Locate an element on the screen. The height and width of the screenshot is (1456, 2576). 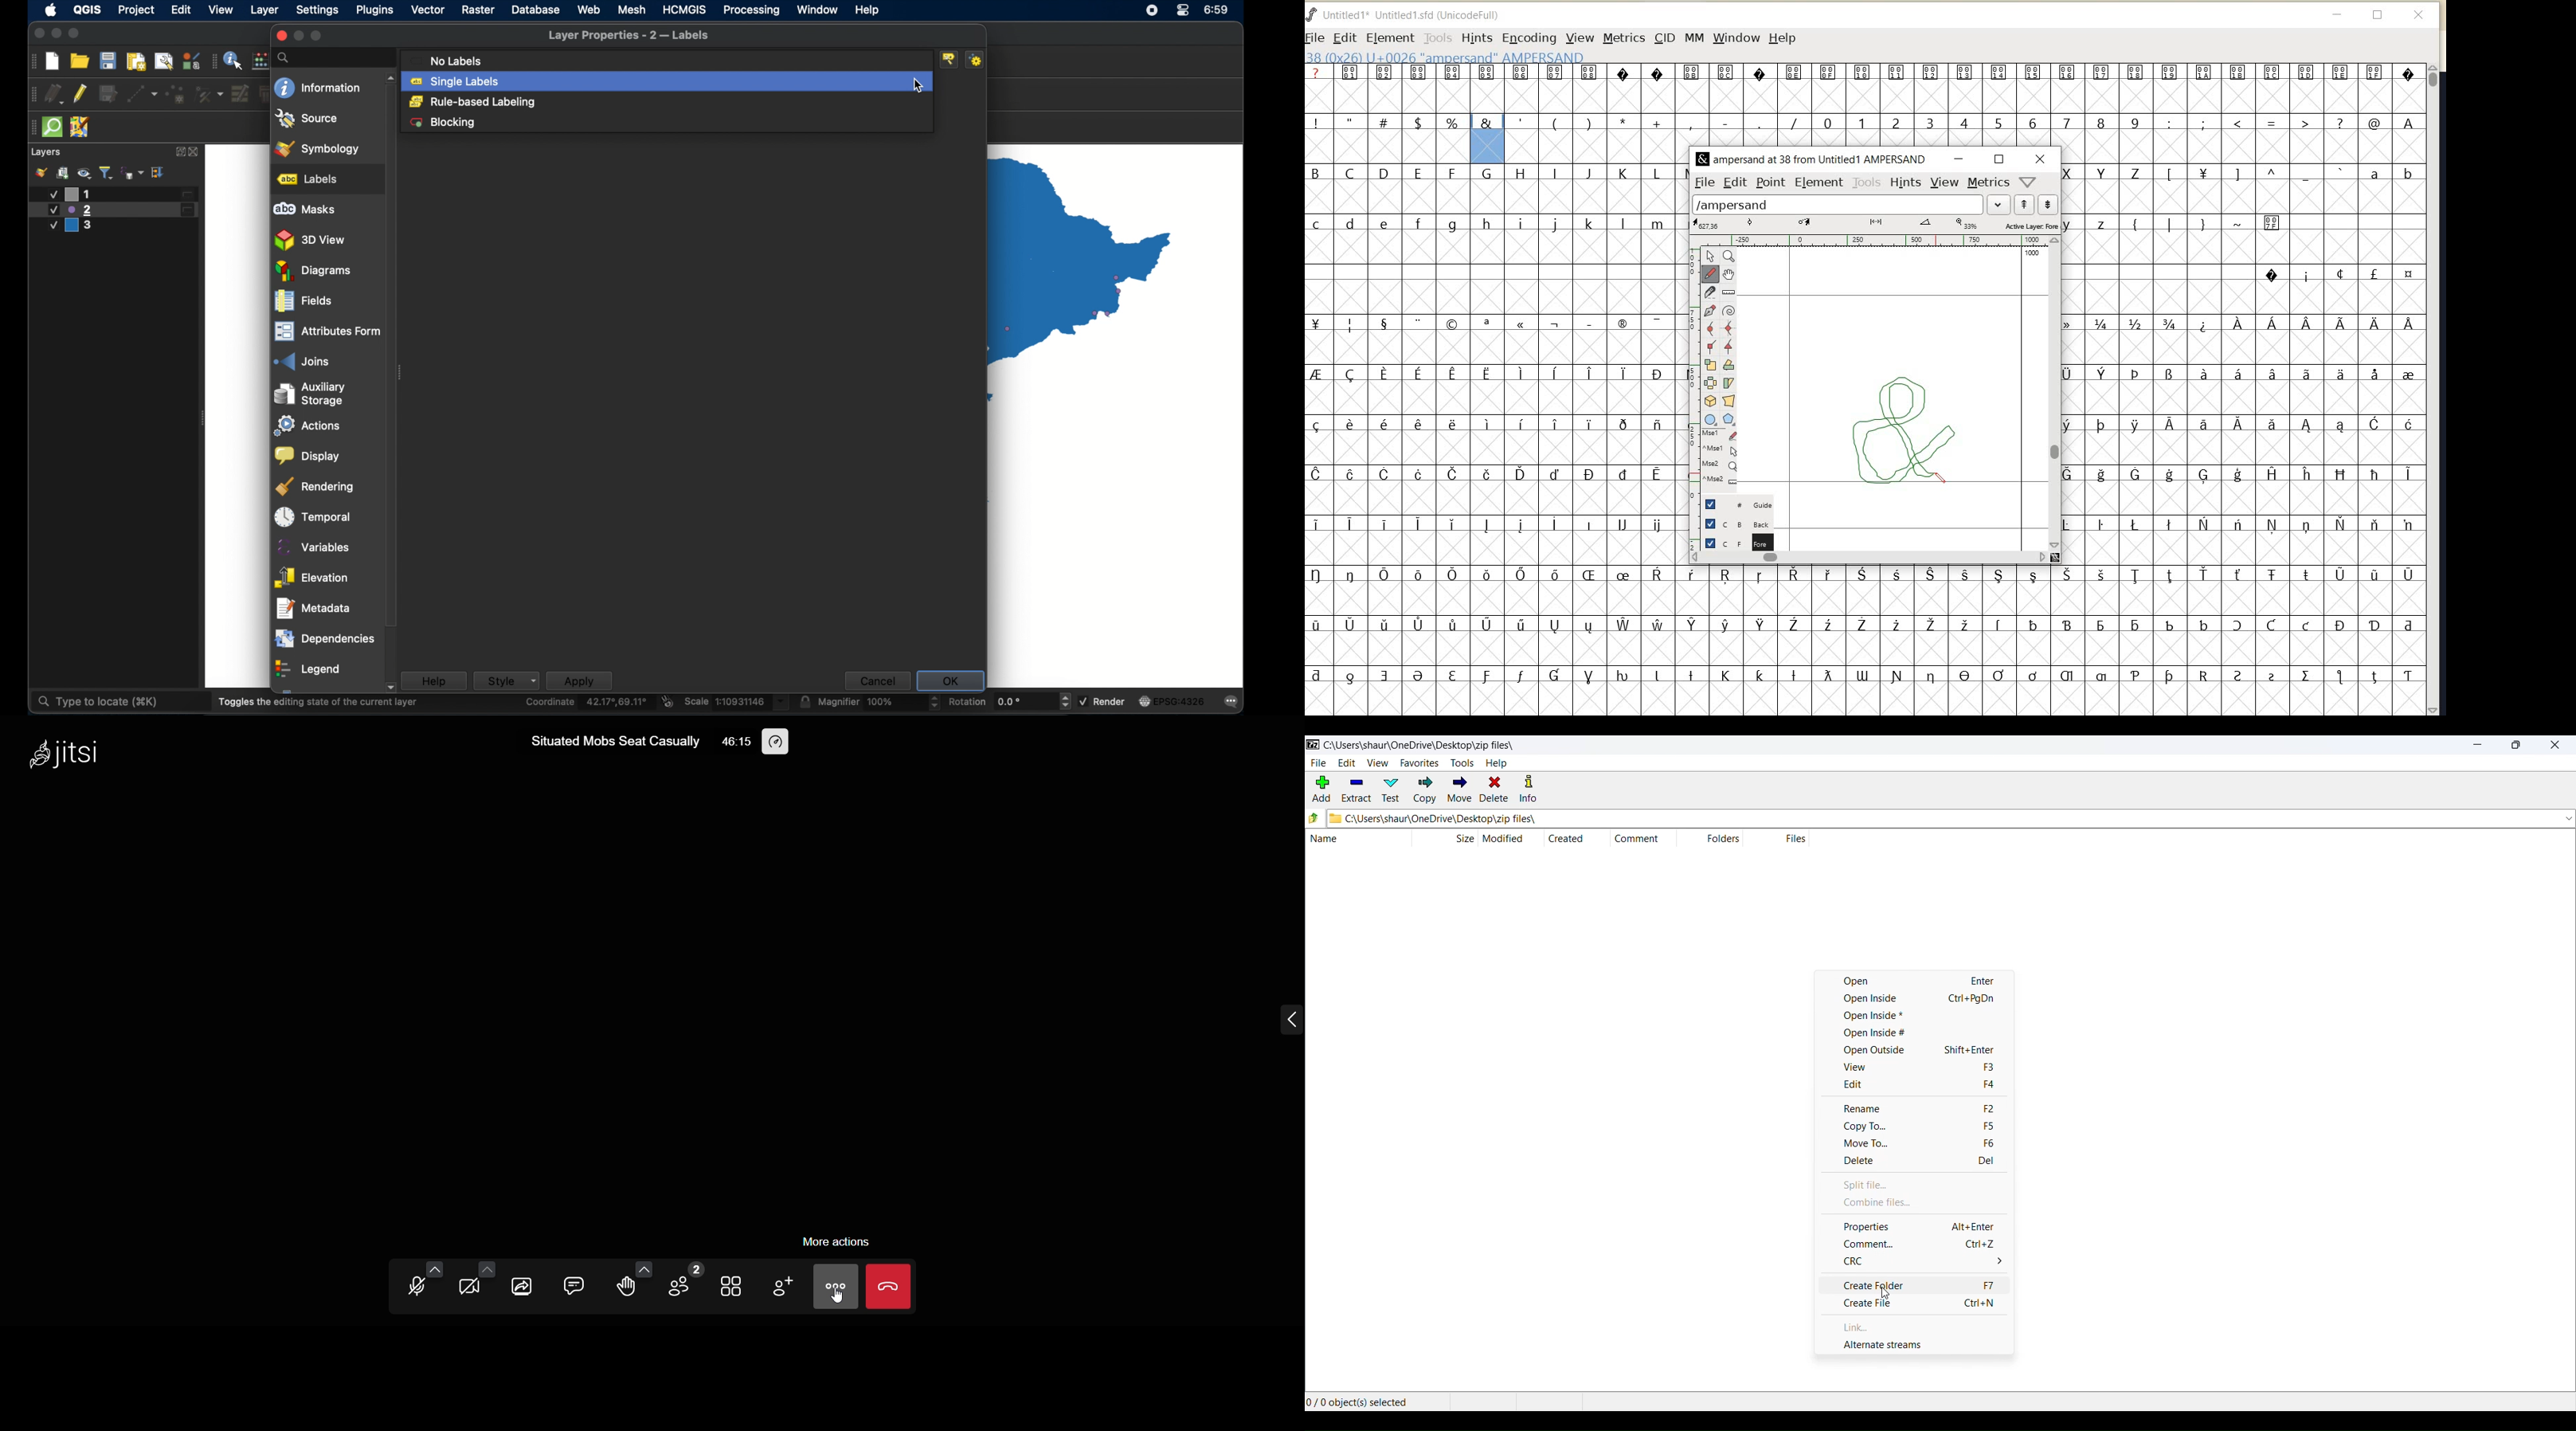
MAXIMIZE is located at coordinates (2516, 746).